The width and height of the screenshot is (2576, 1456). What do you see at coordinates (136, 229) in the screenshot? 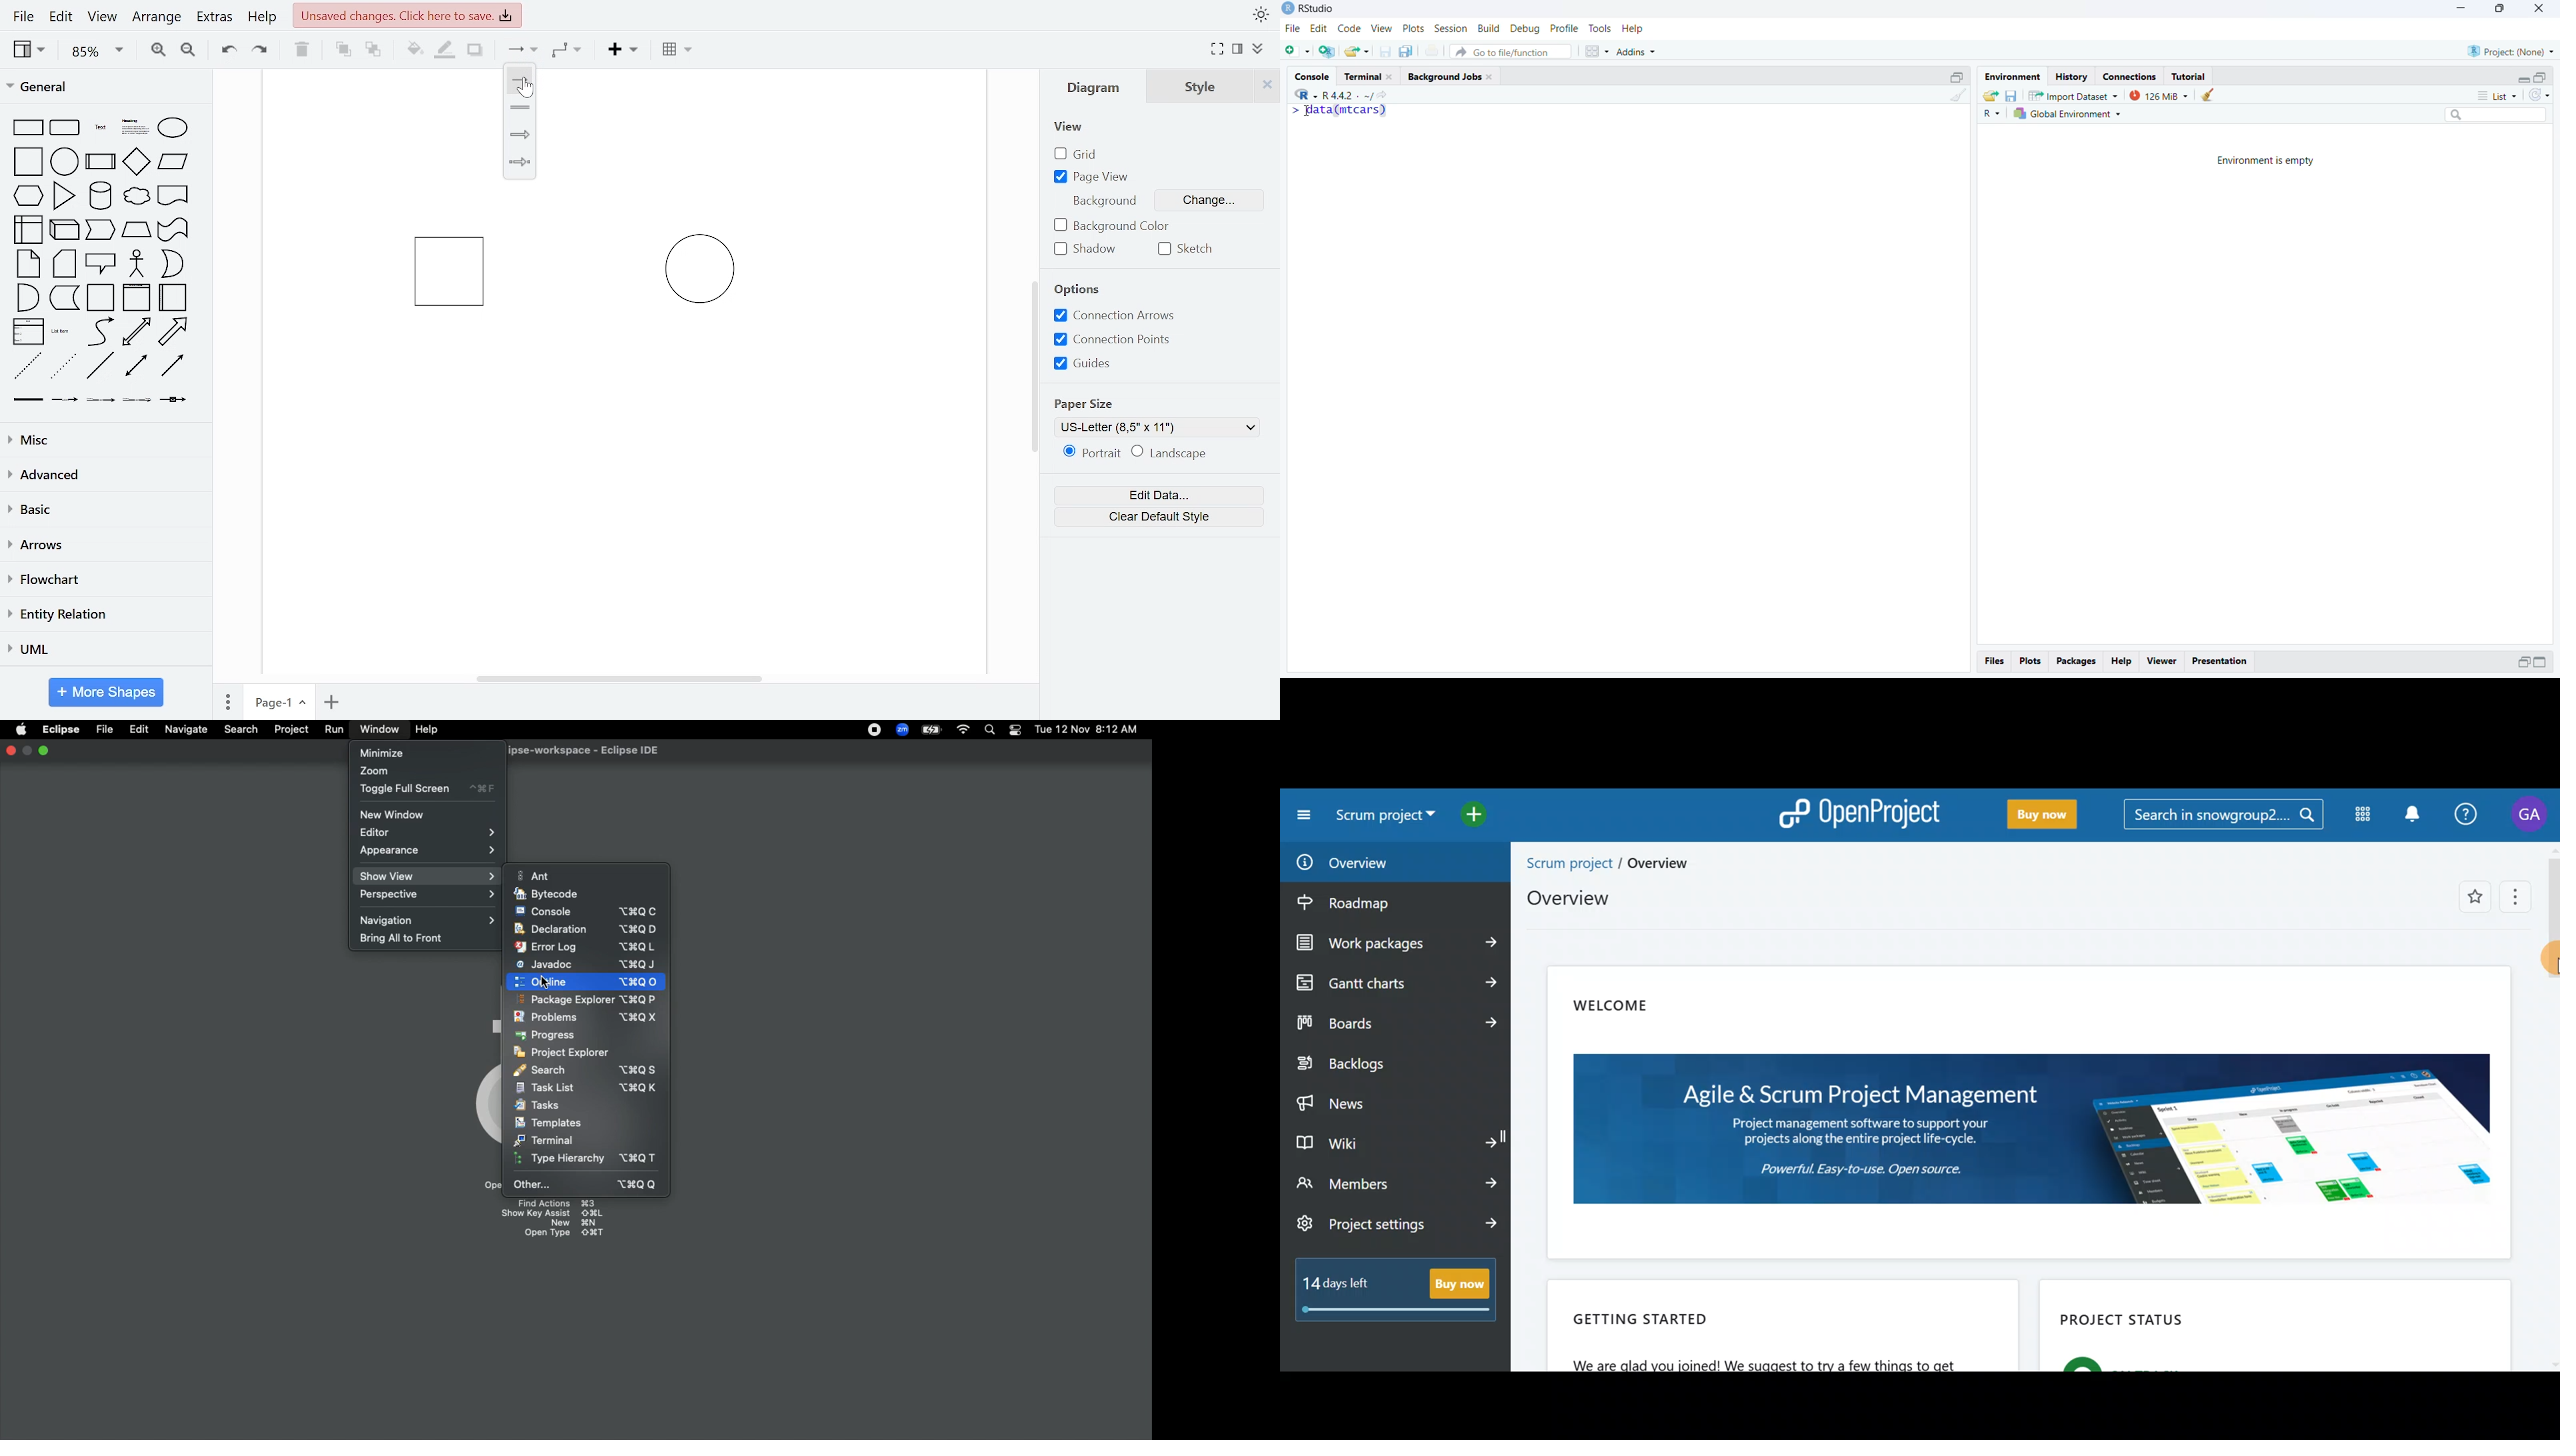
I see `trapezoid` at bounding box center [136, 229].